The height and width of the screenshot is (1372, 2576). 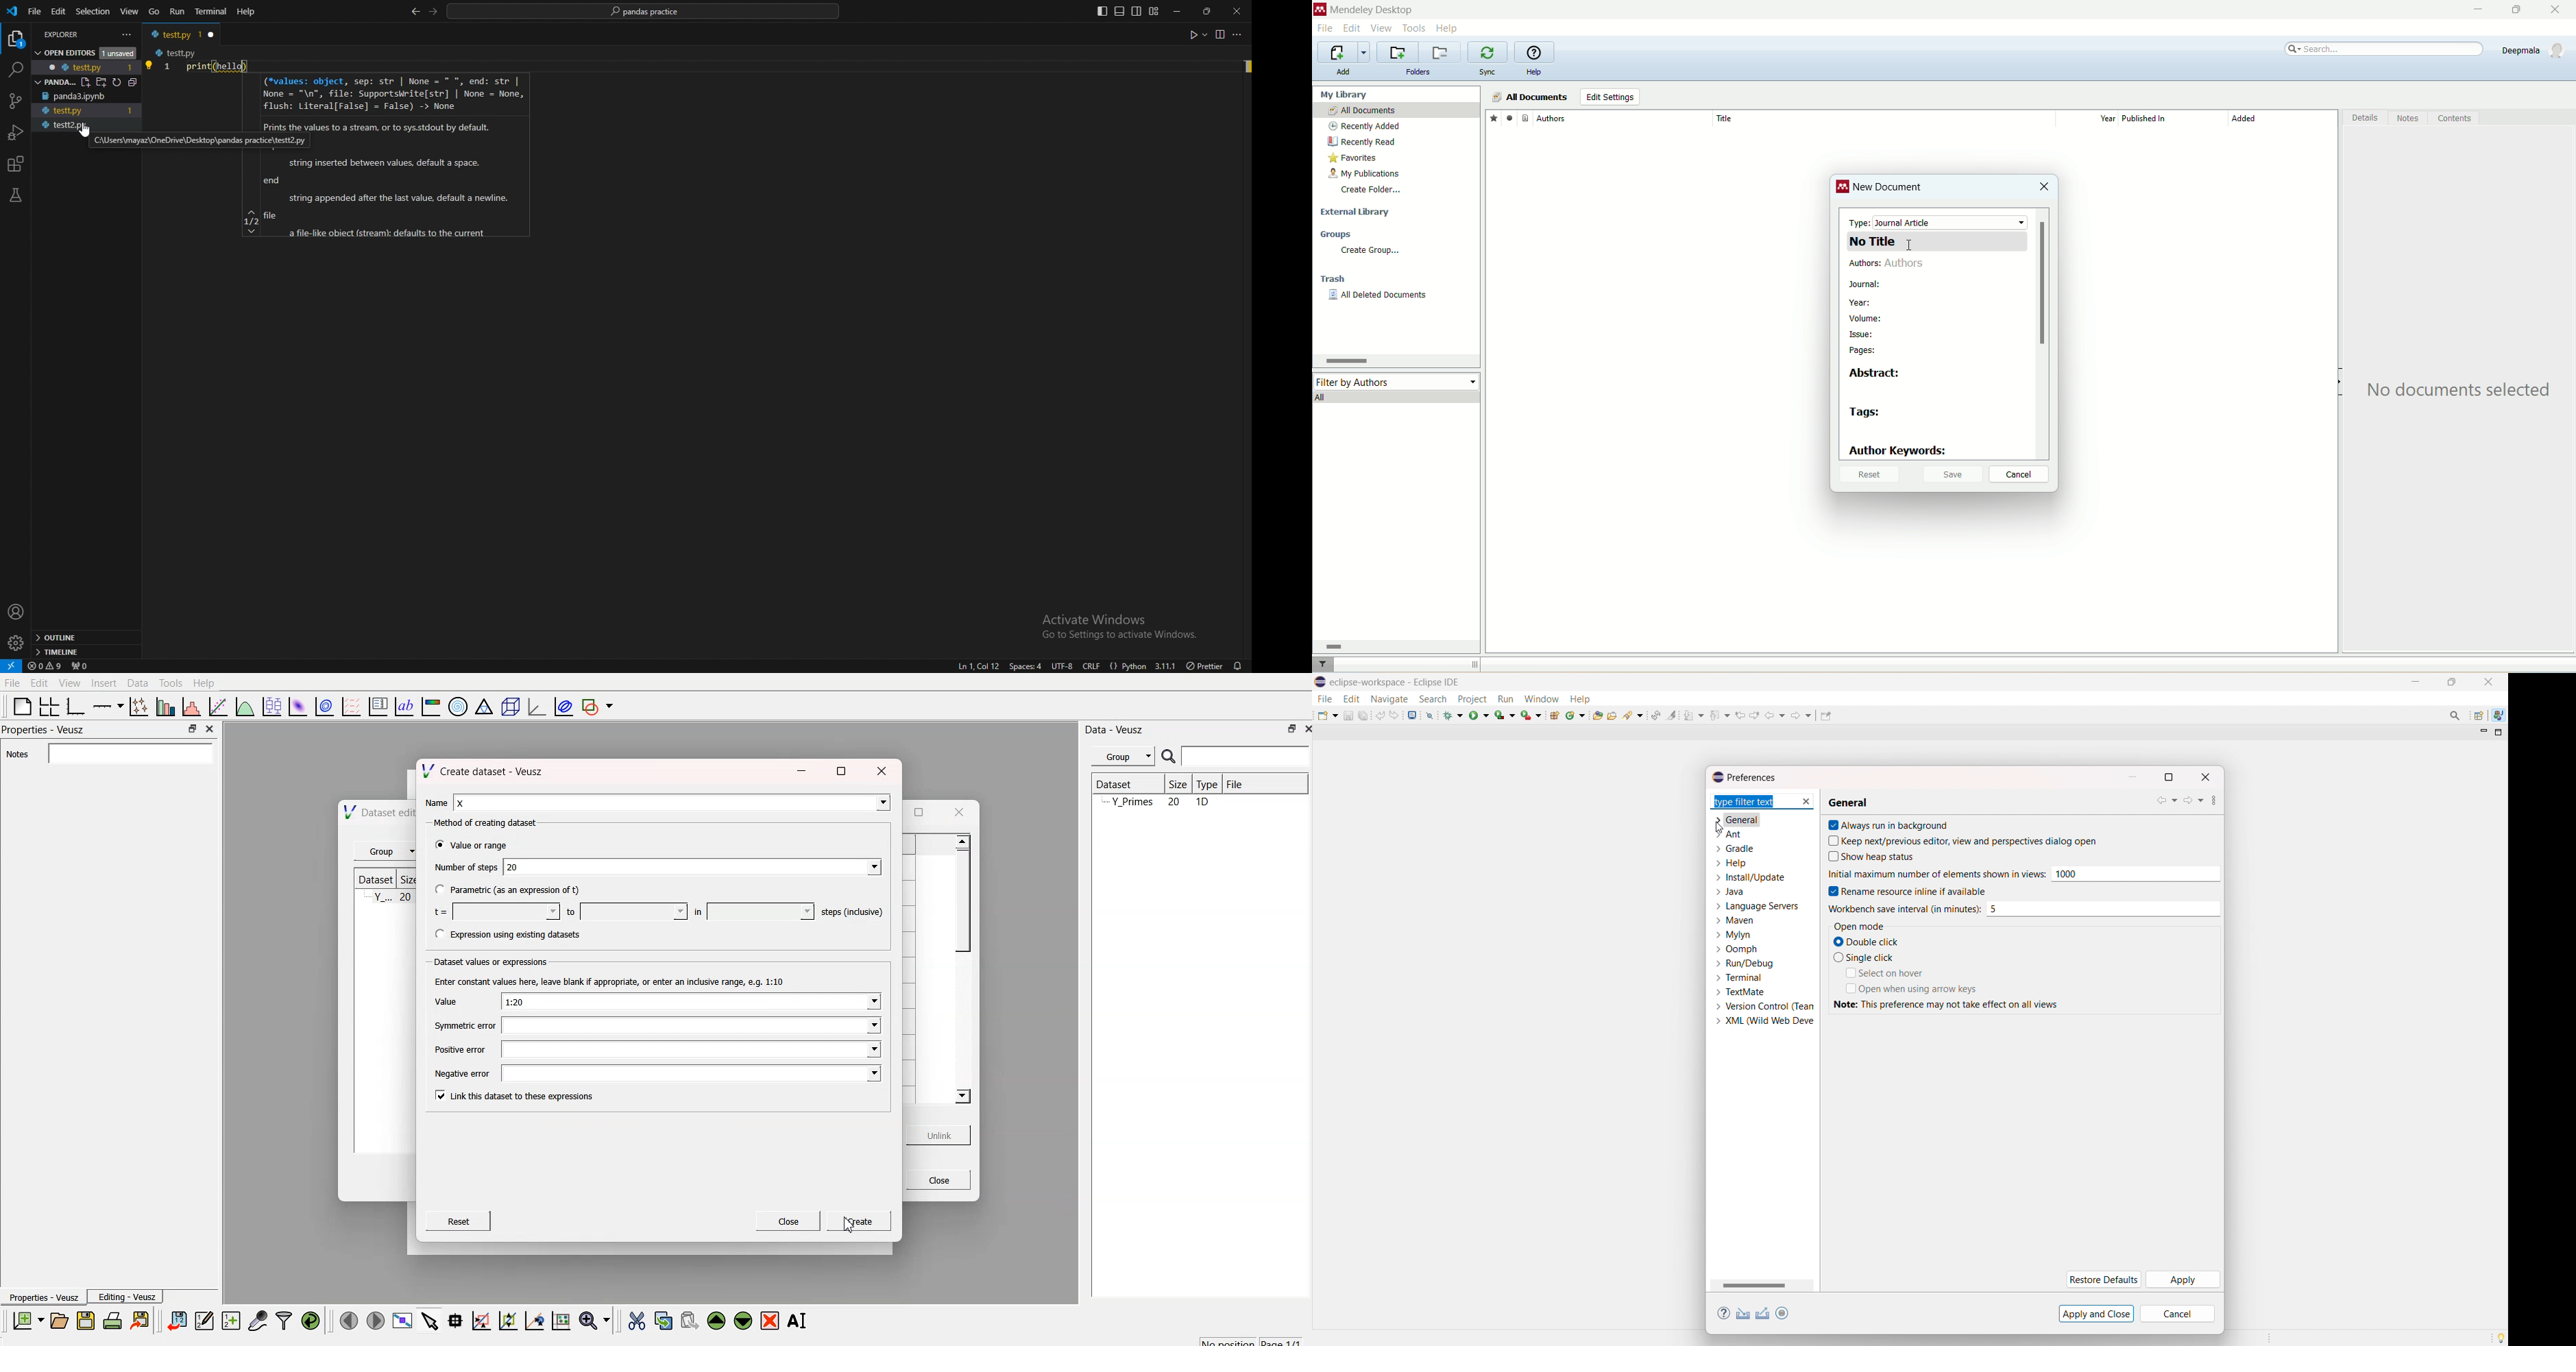 What do you see at coordinates (66, 127) in the screenshot?
I see `testt2.py` at bounding box center [66, 127].